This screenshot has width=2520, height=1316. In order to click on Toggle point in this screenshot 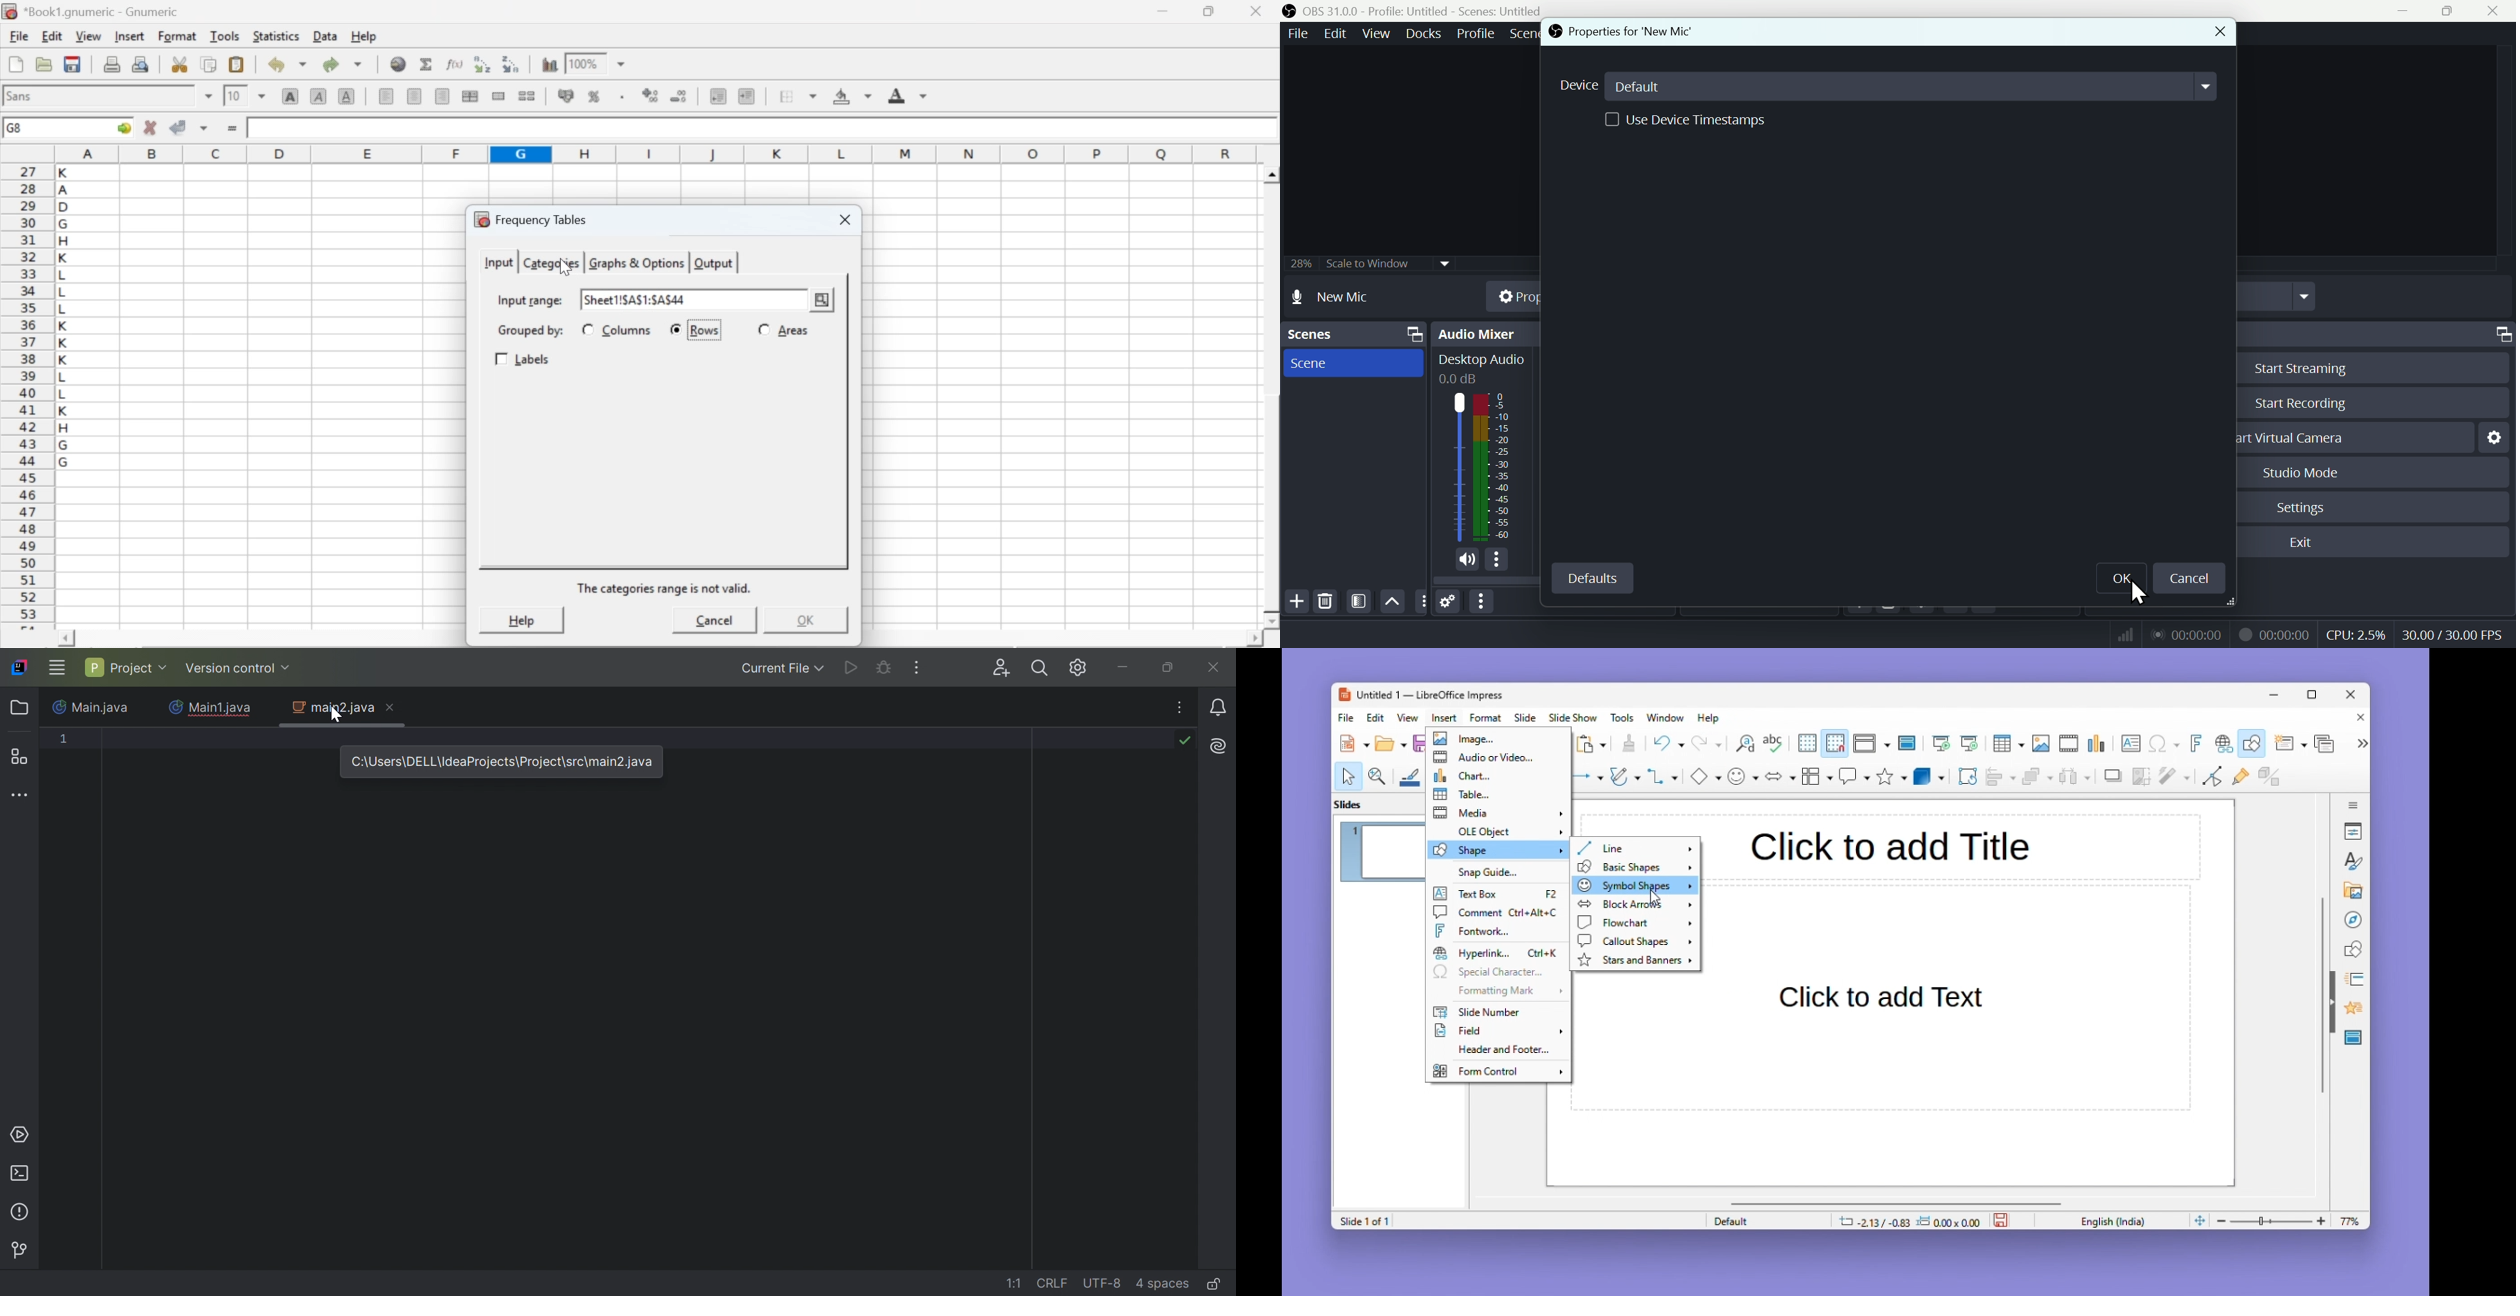, I will do `click(2210, 779)`.